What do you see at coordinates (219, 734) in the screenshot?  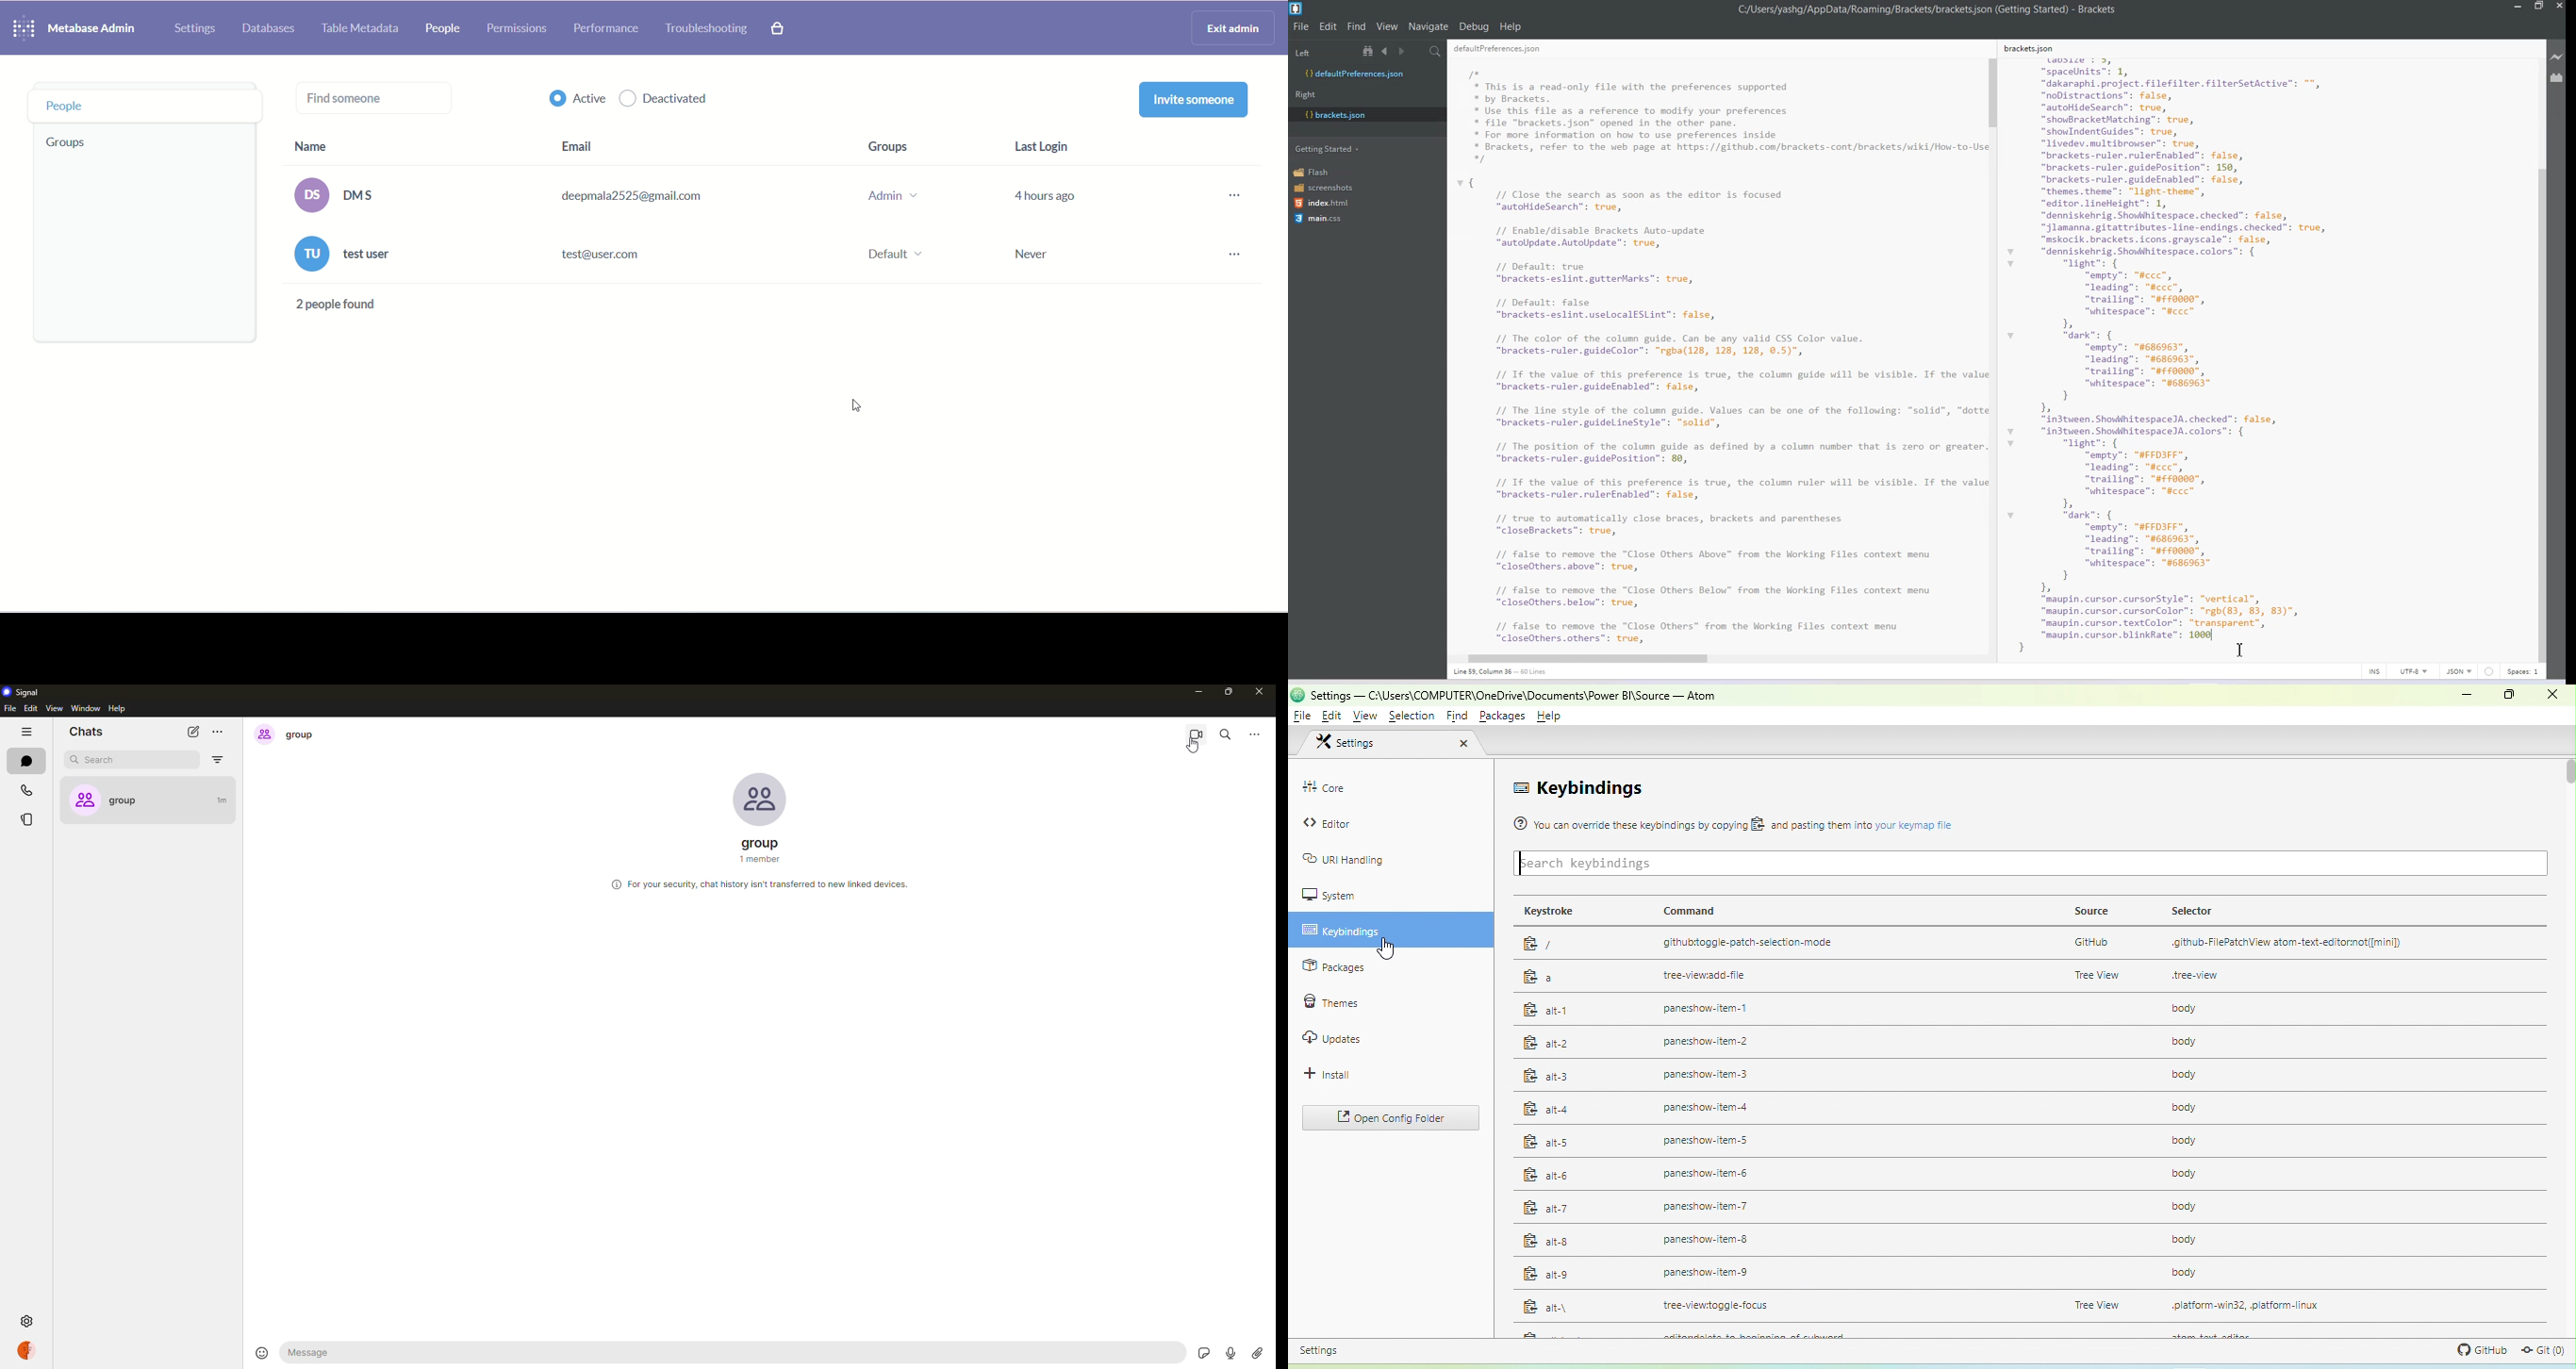 I see `more` at bounding box center [219, 734].